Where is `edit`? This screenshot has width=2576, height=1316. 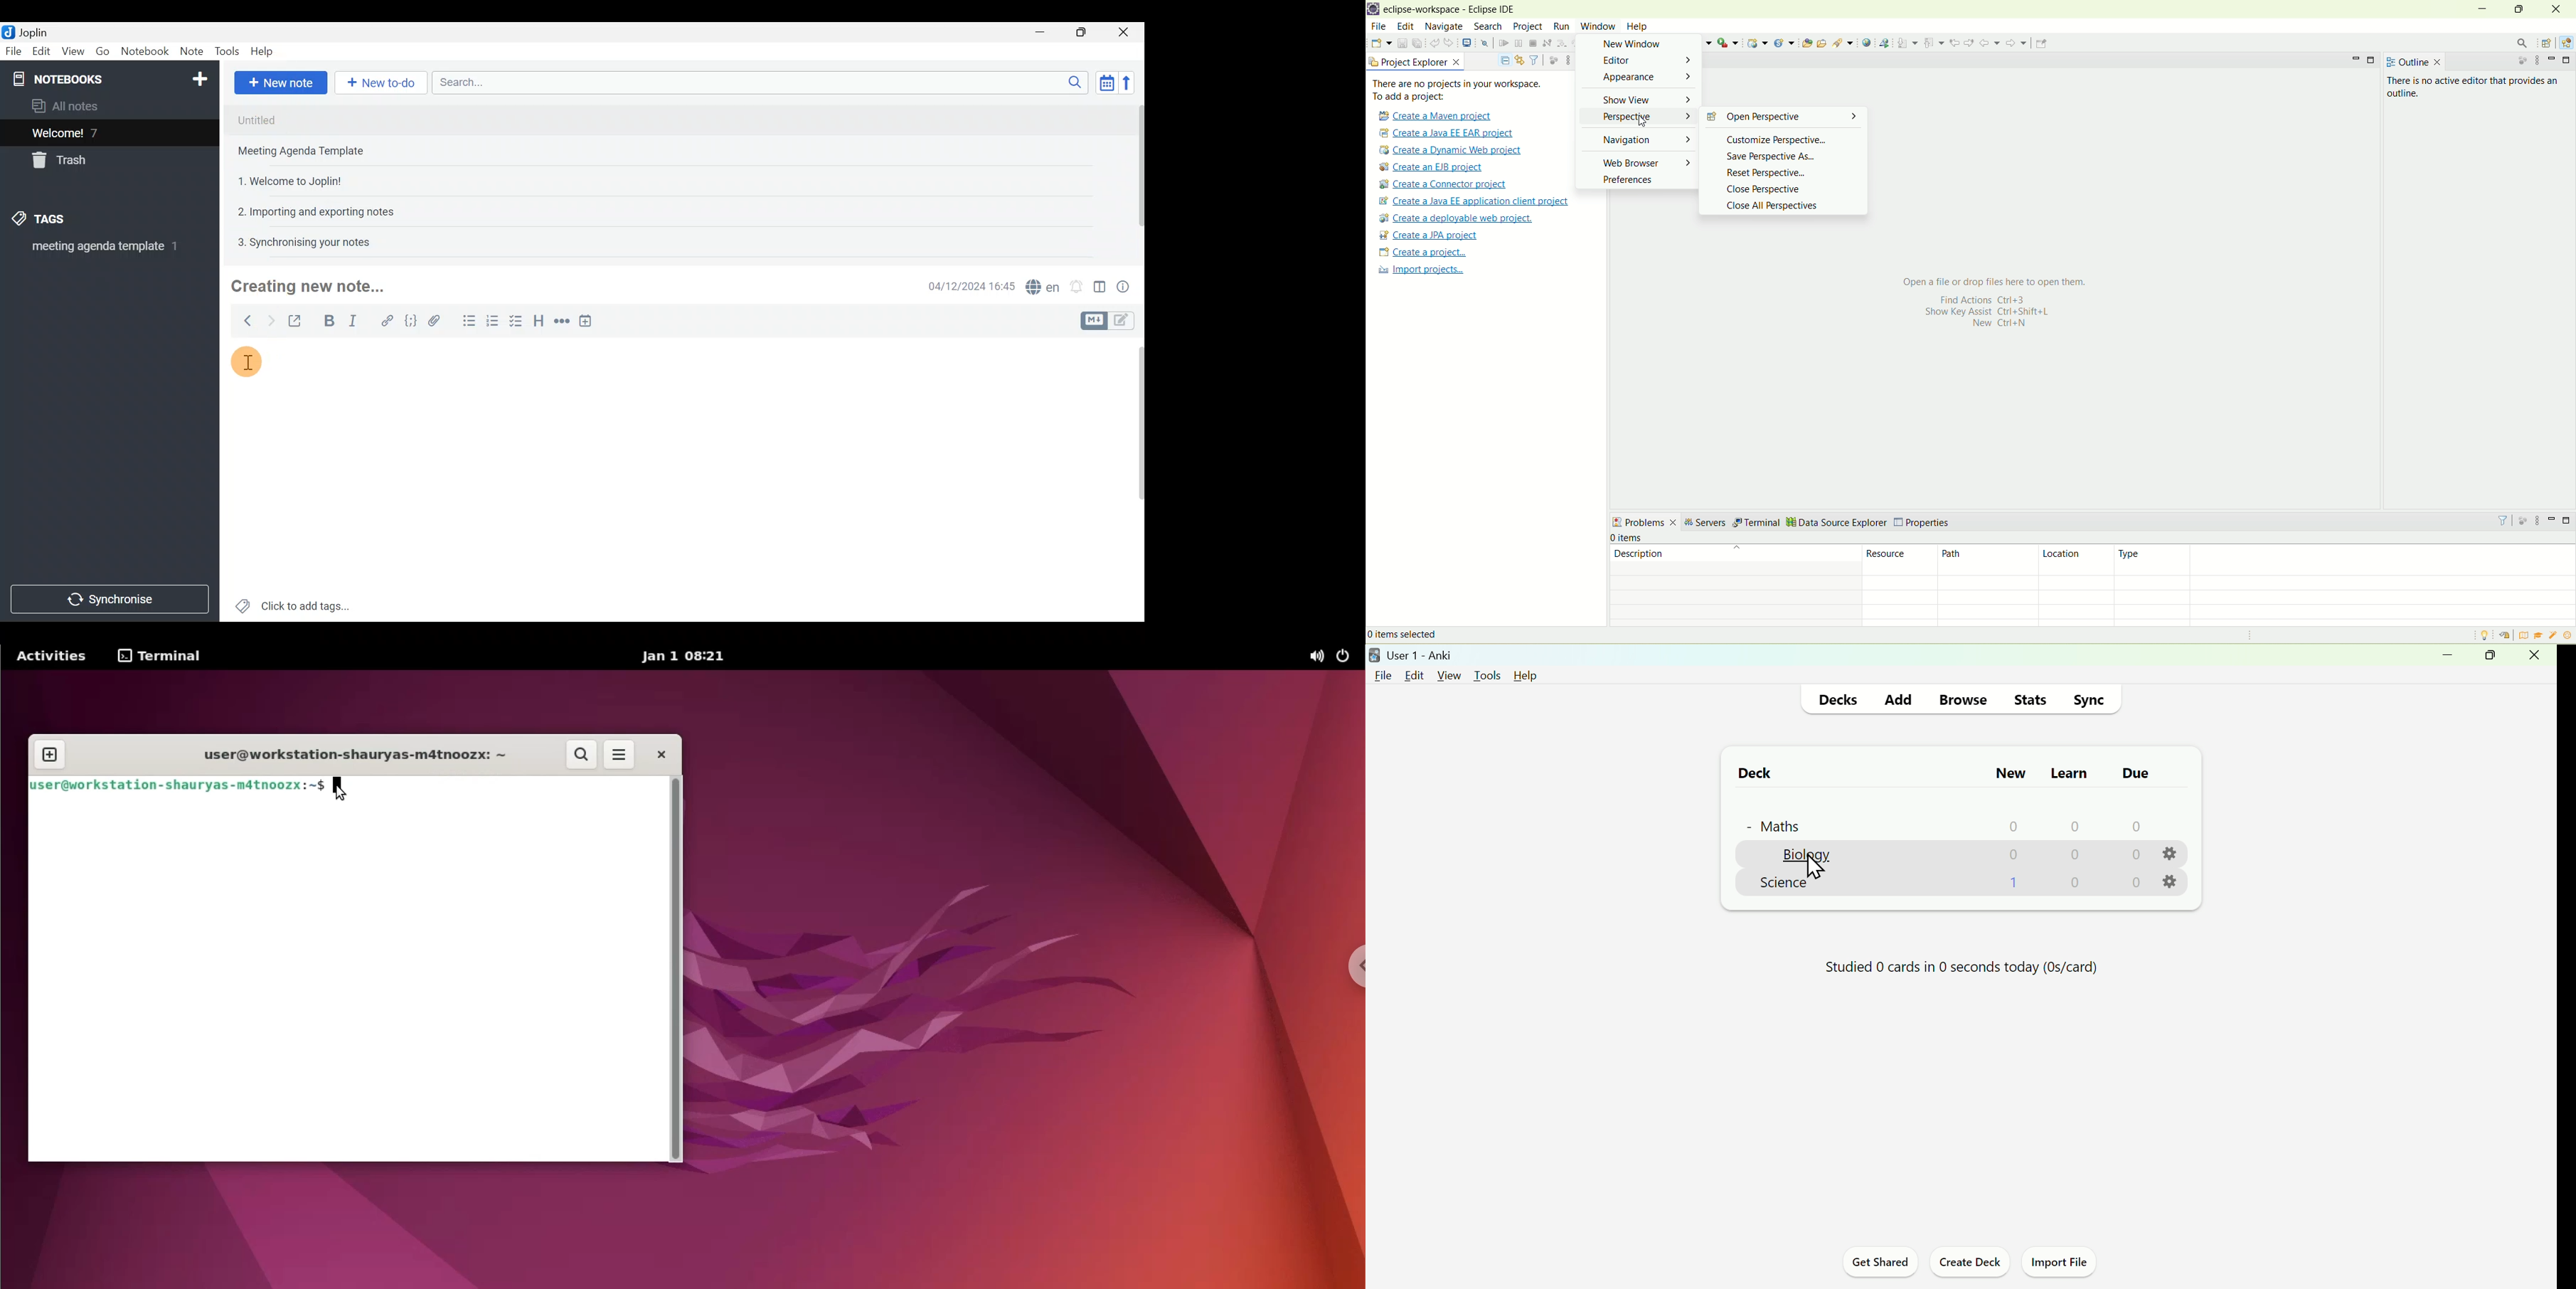
edit is located at coordinates (1407, 28).